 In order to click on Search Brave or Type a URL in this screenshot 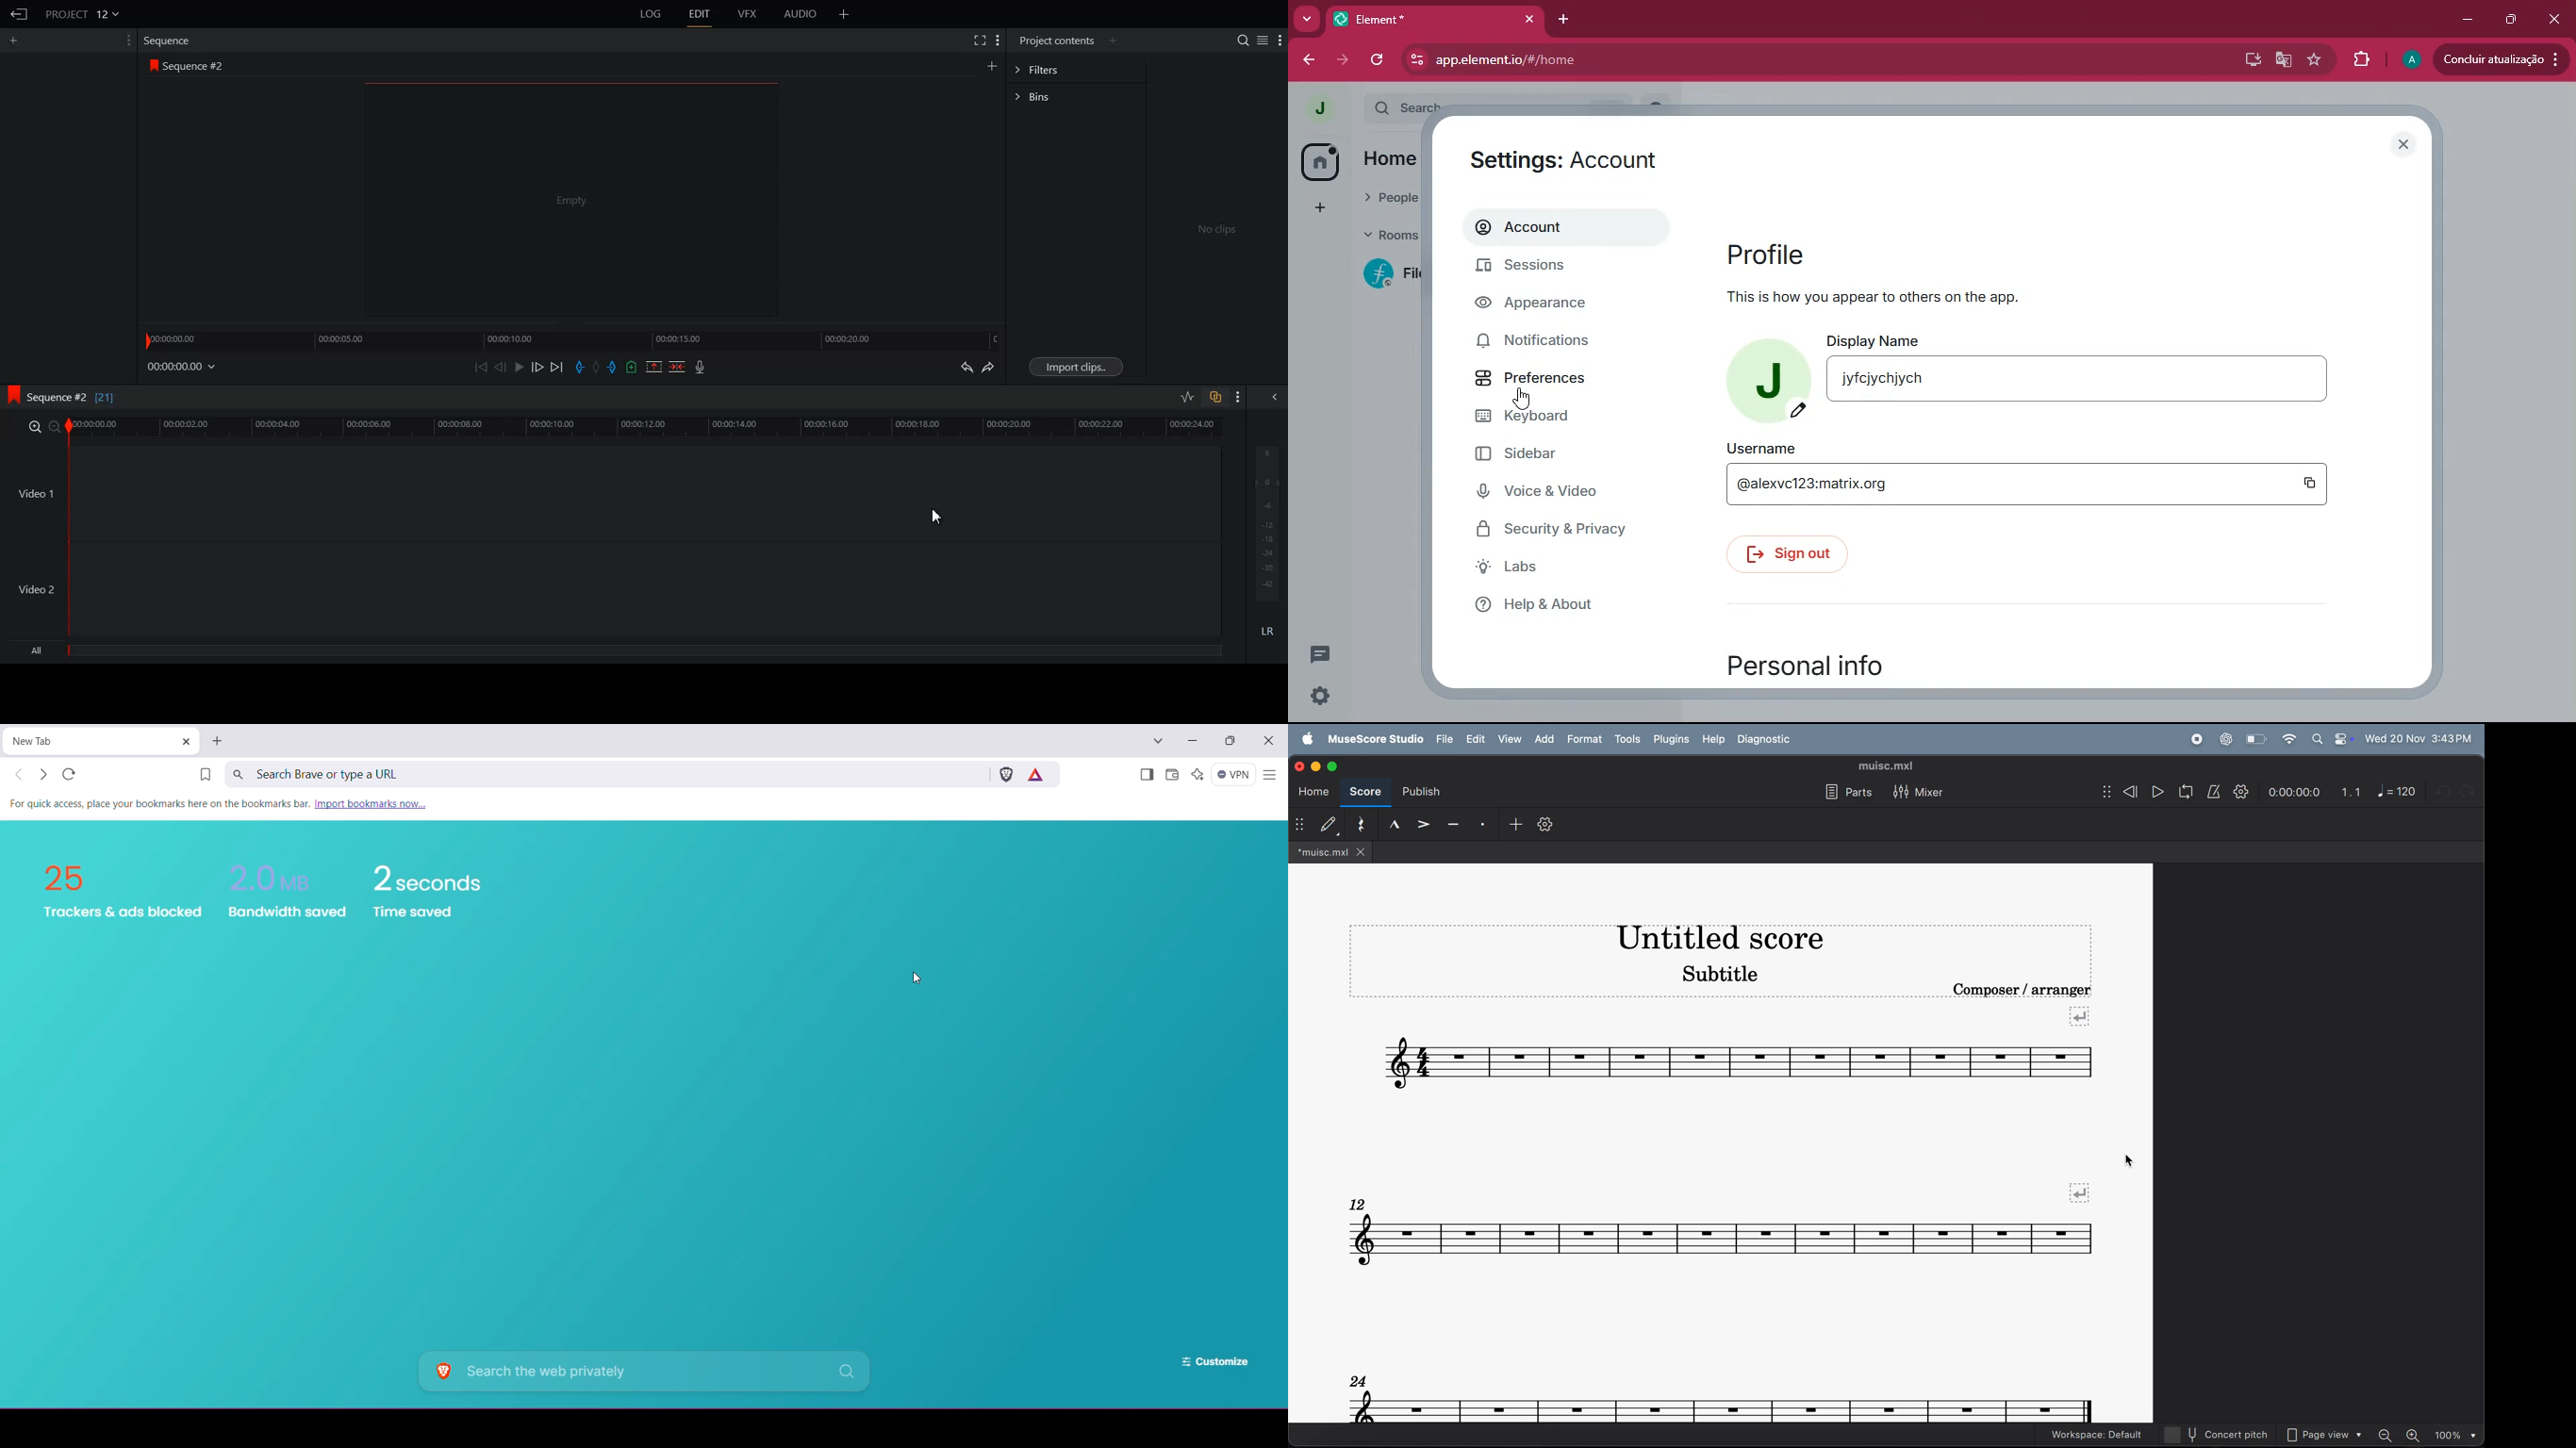, I will do `click(604, 774)`.